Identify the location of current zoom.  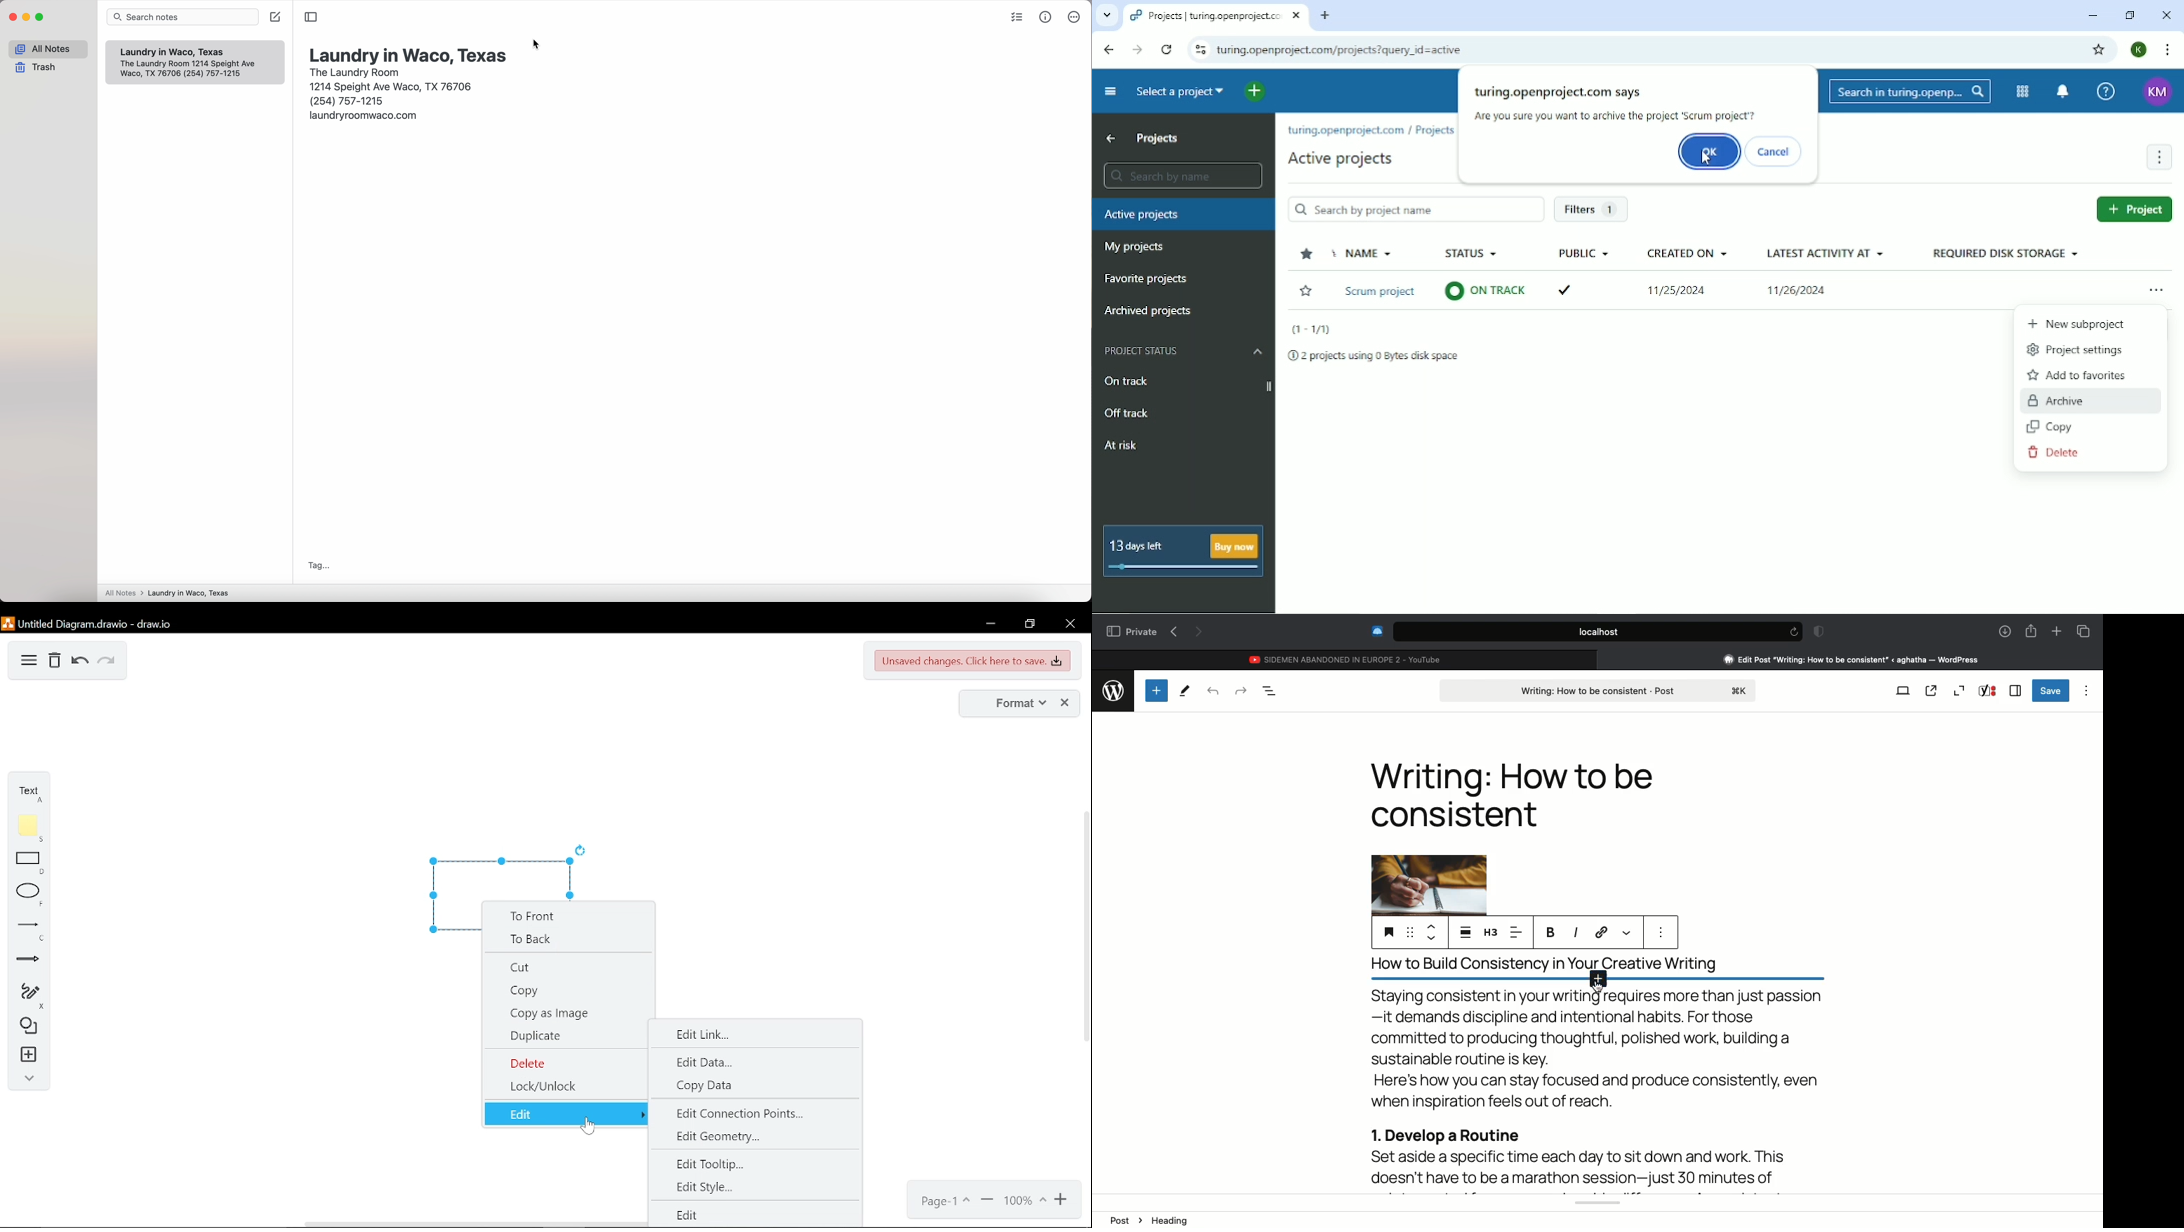
(1024, 1201).